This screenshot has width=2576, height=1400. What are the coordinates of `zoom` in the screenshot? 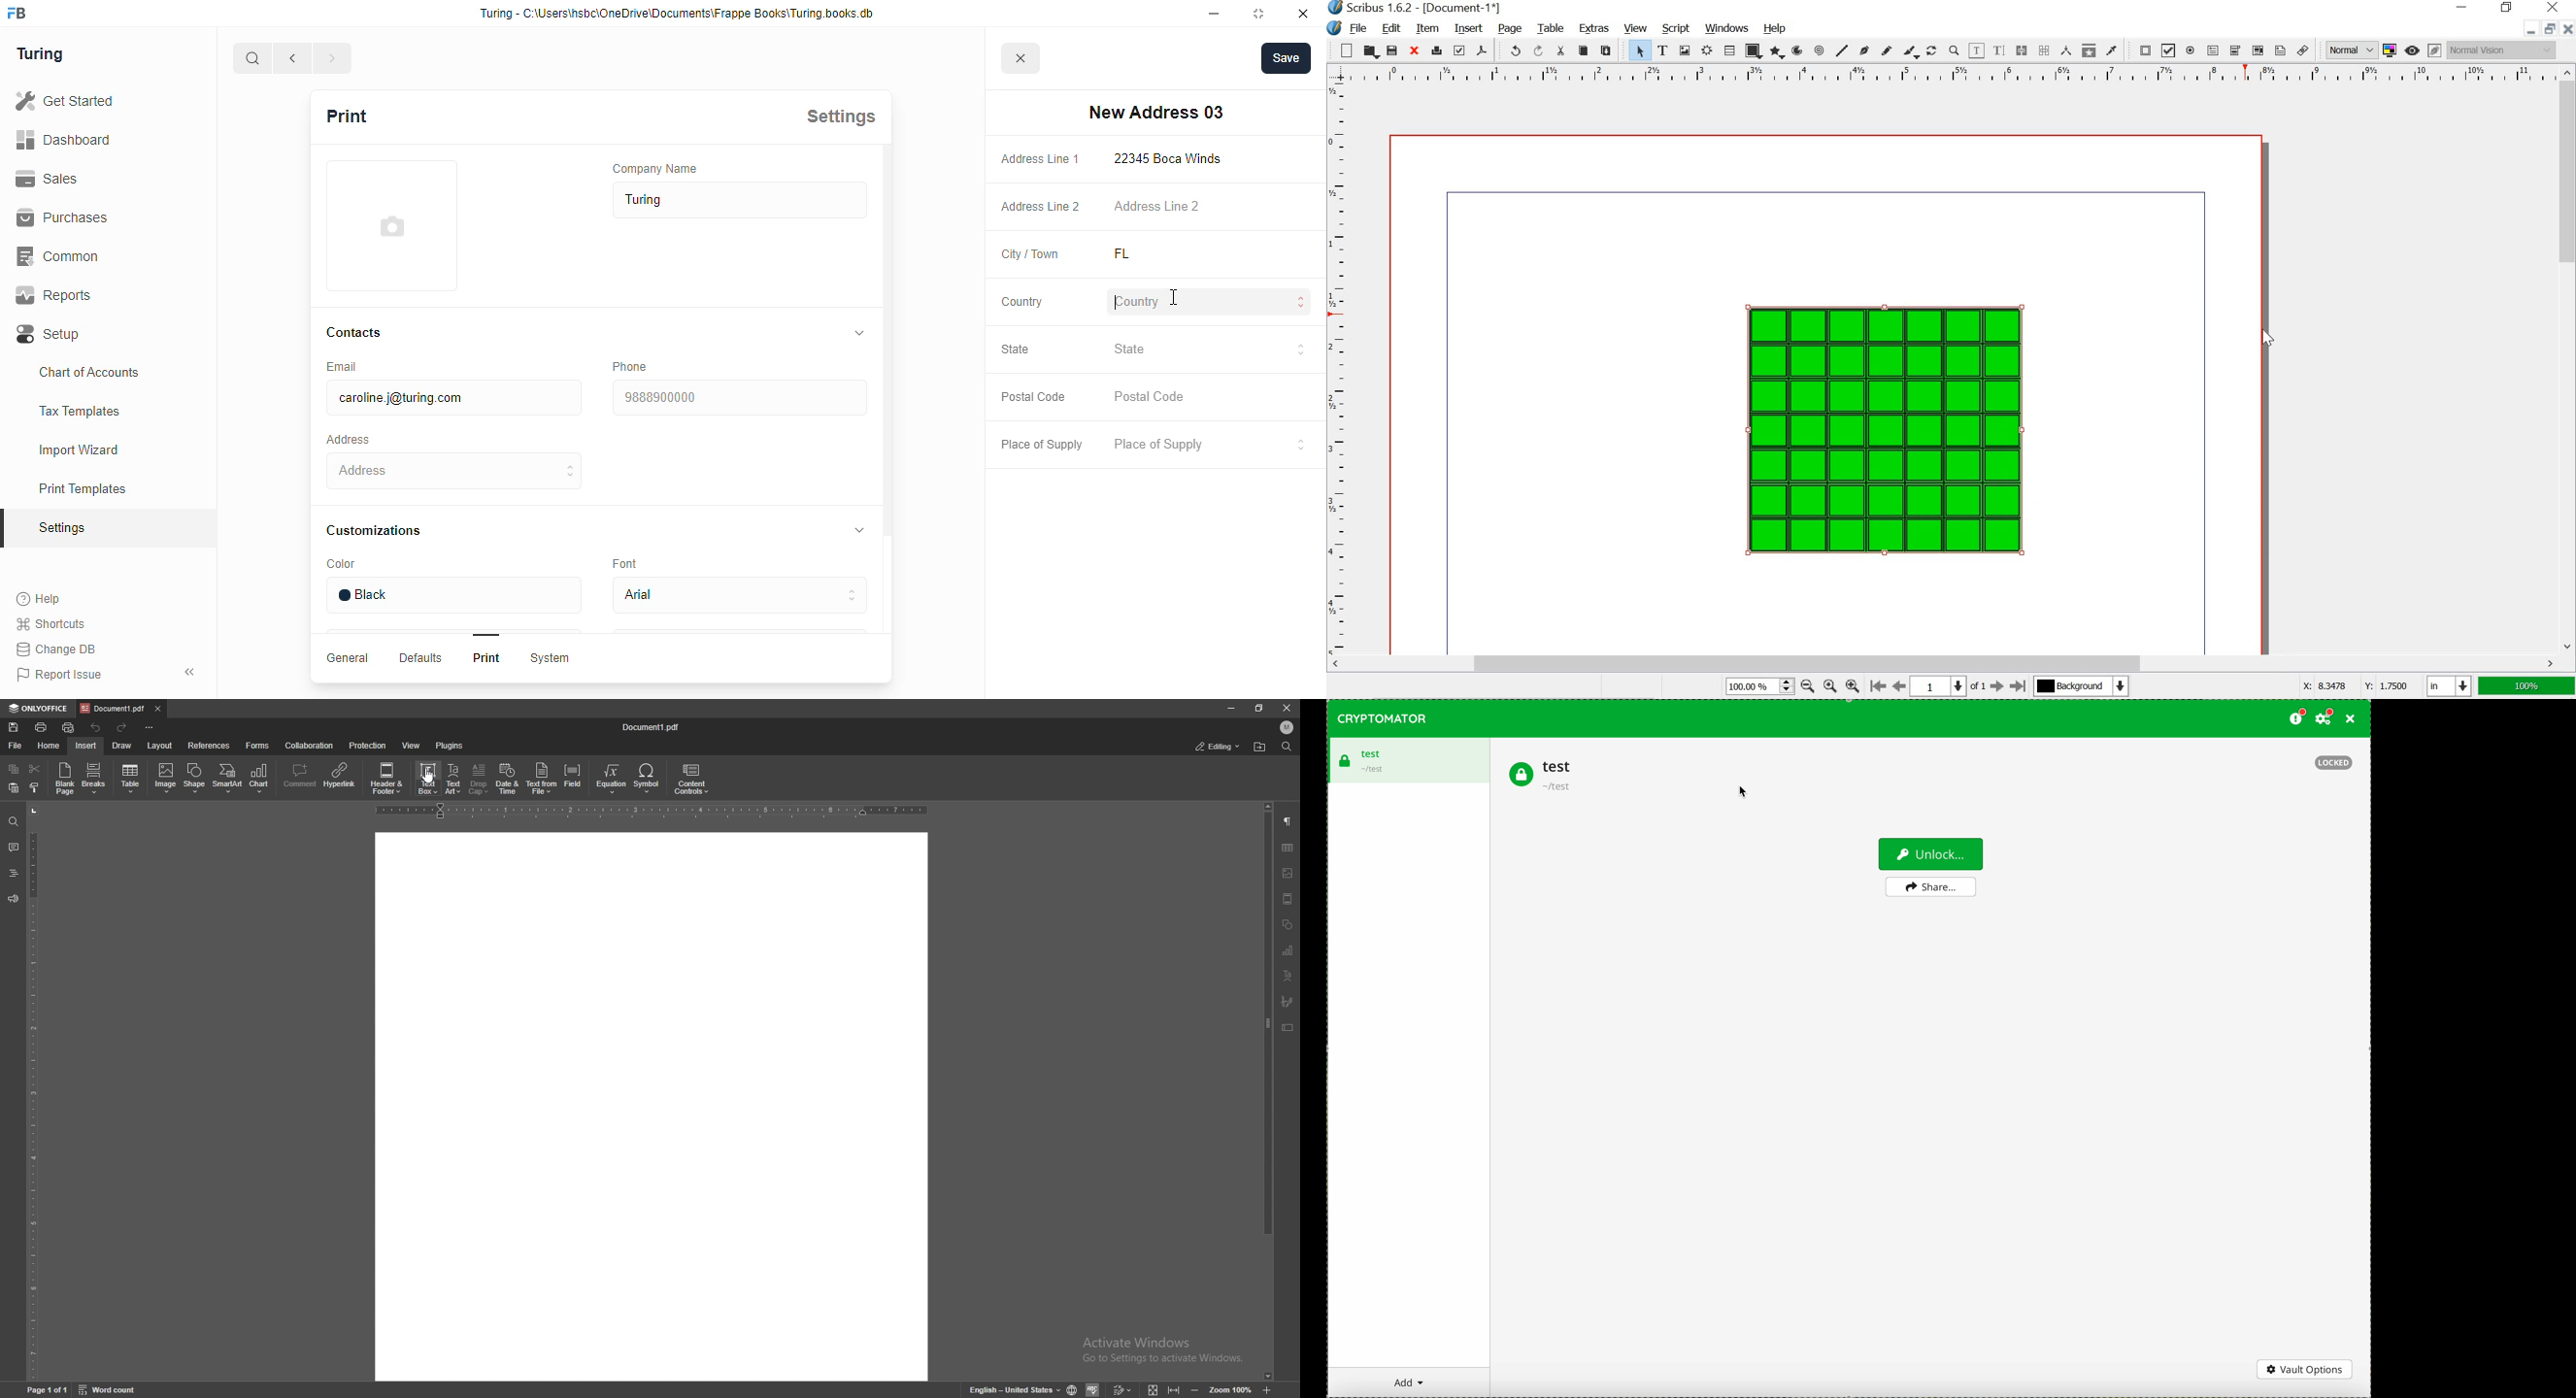 It's located at (1231, 1391).